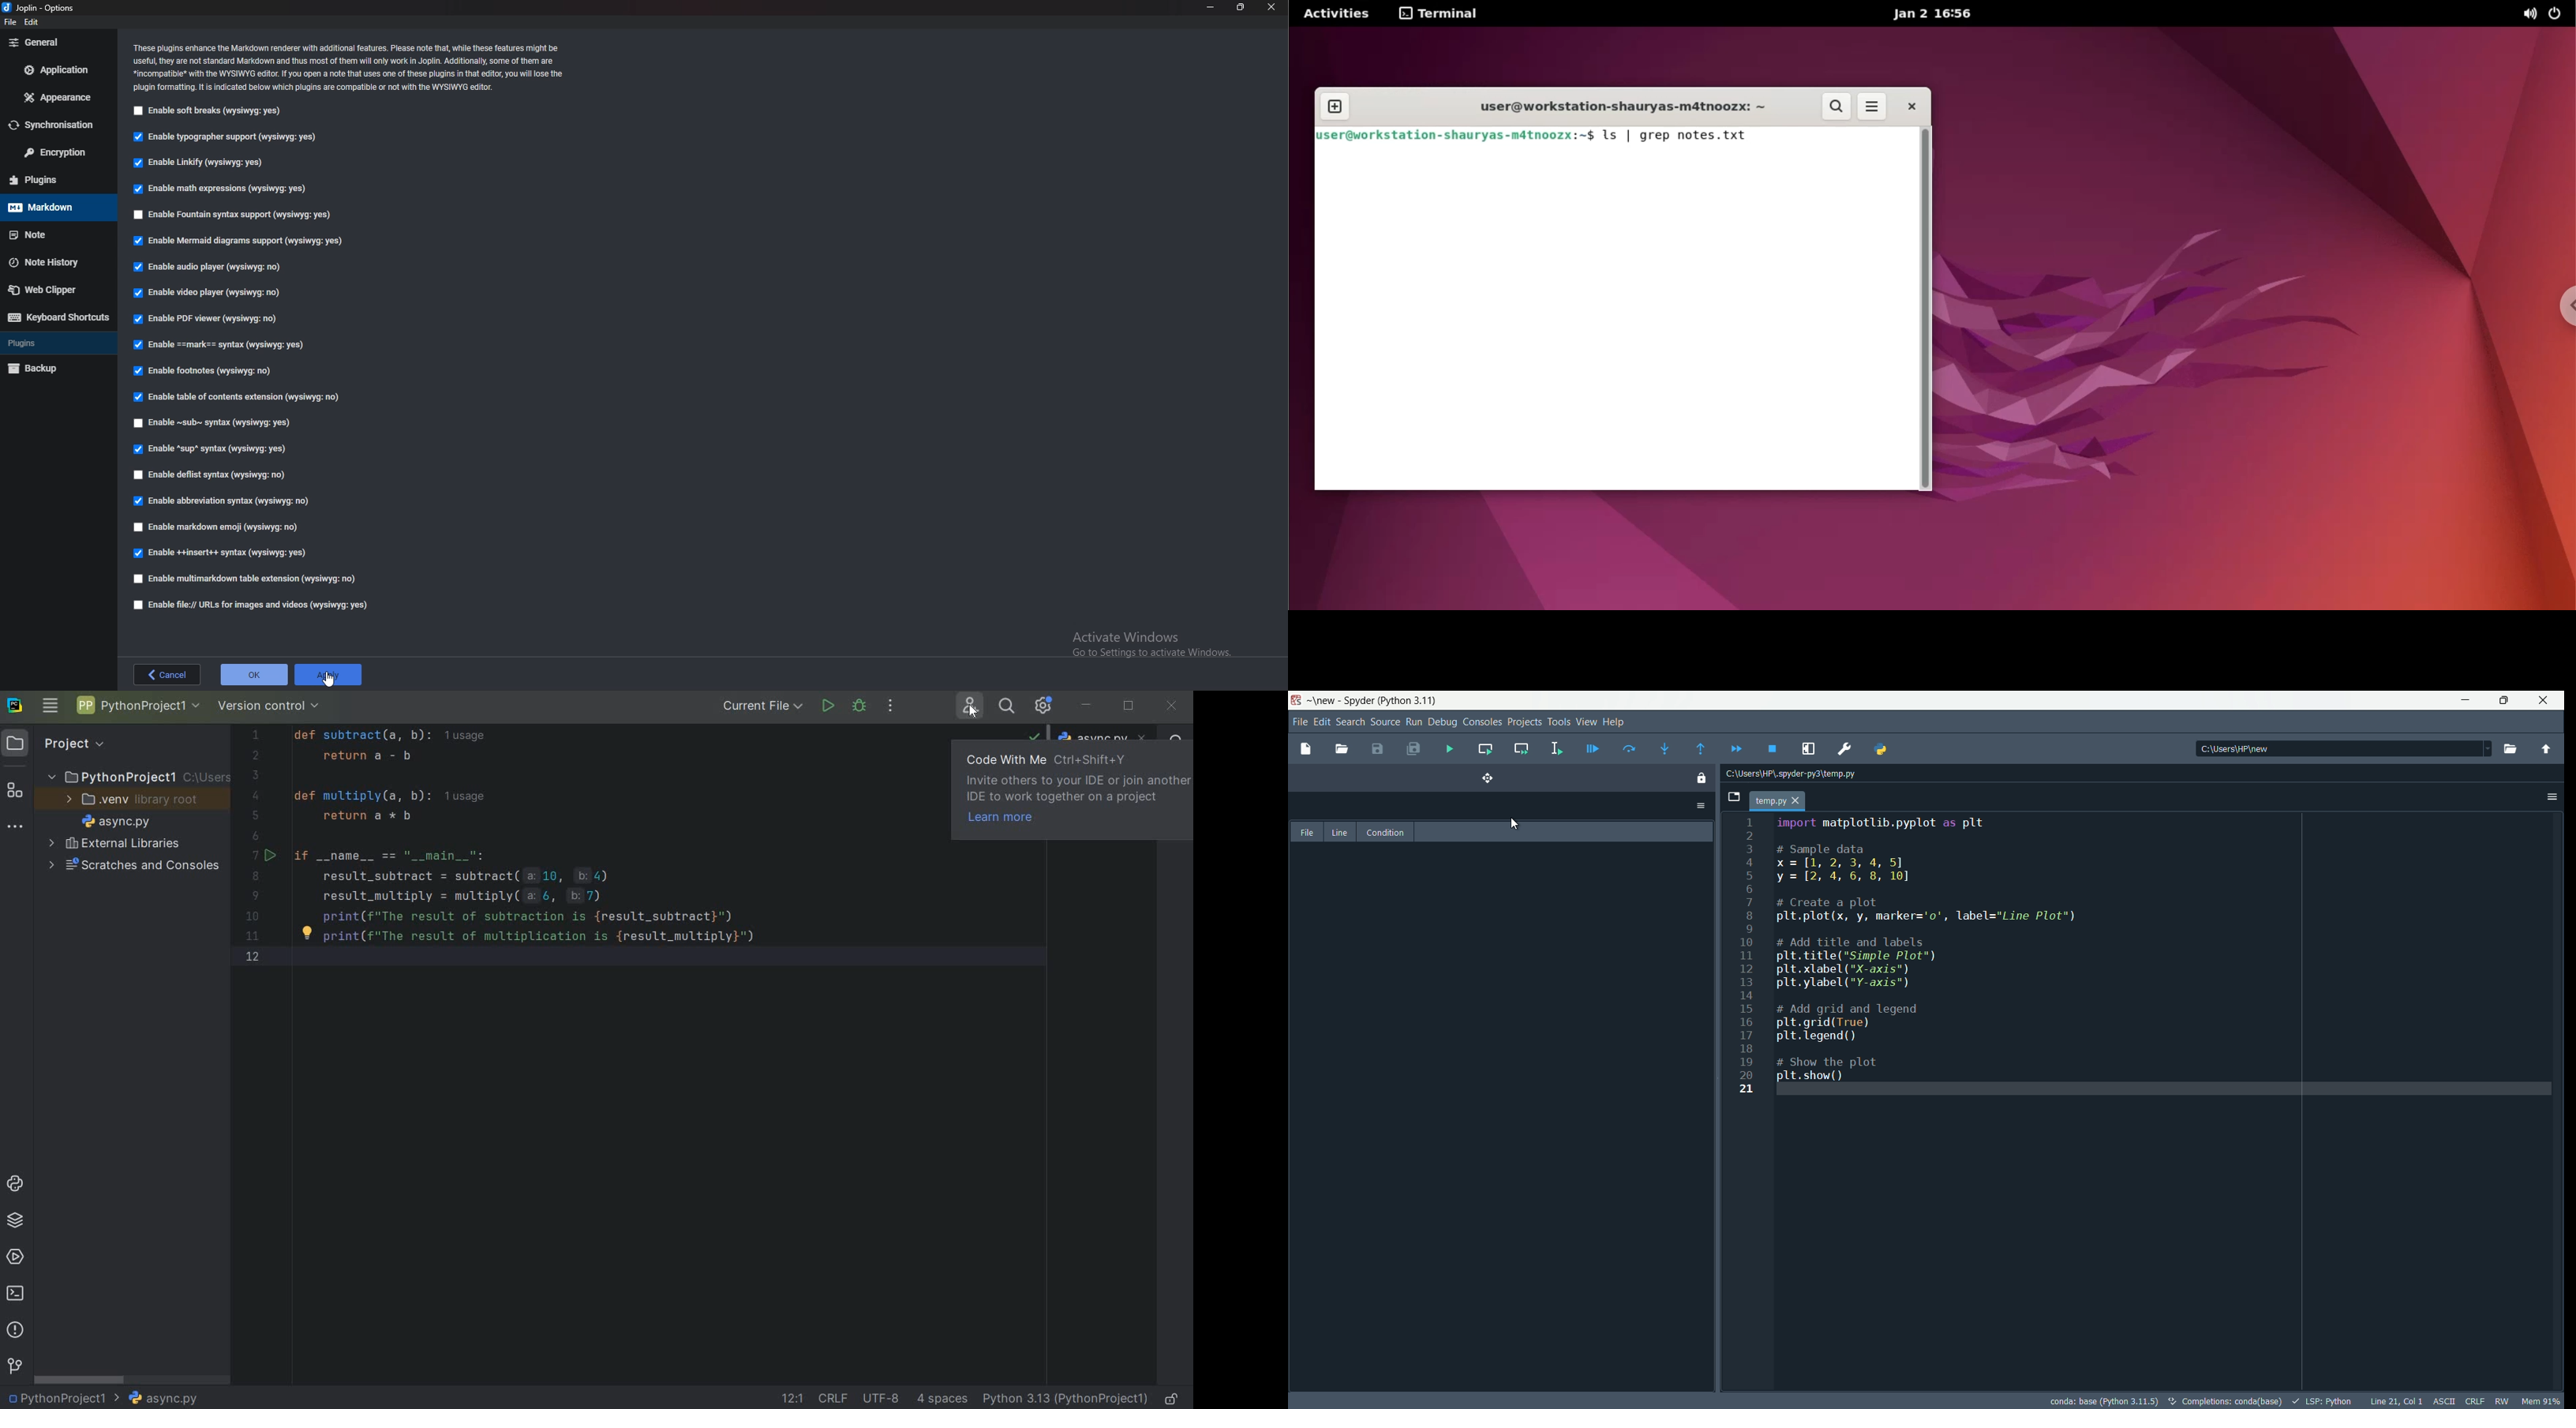  Describe the element at coordinates (1239, 7) in the screenshot. I see `resize` at that location.